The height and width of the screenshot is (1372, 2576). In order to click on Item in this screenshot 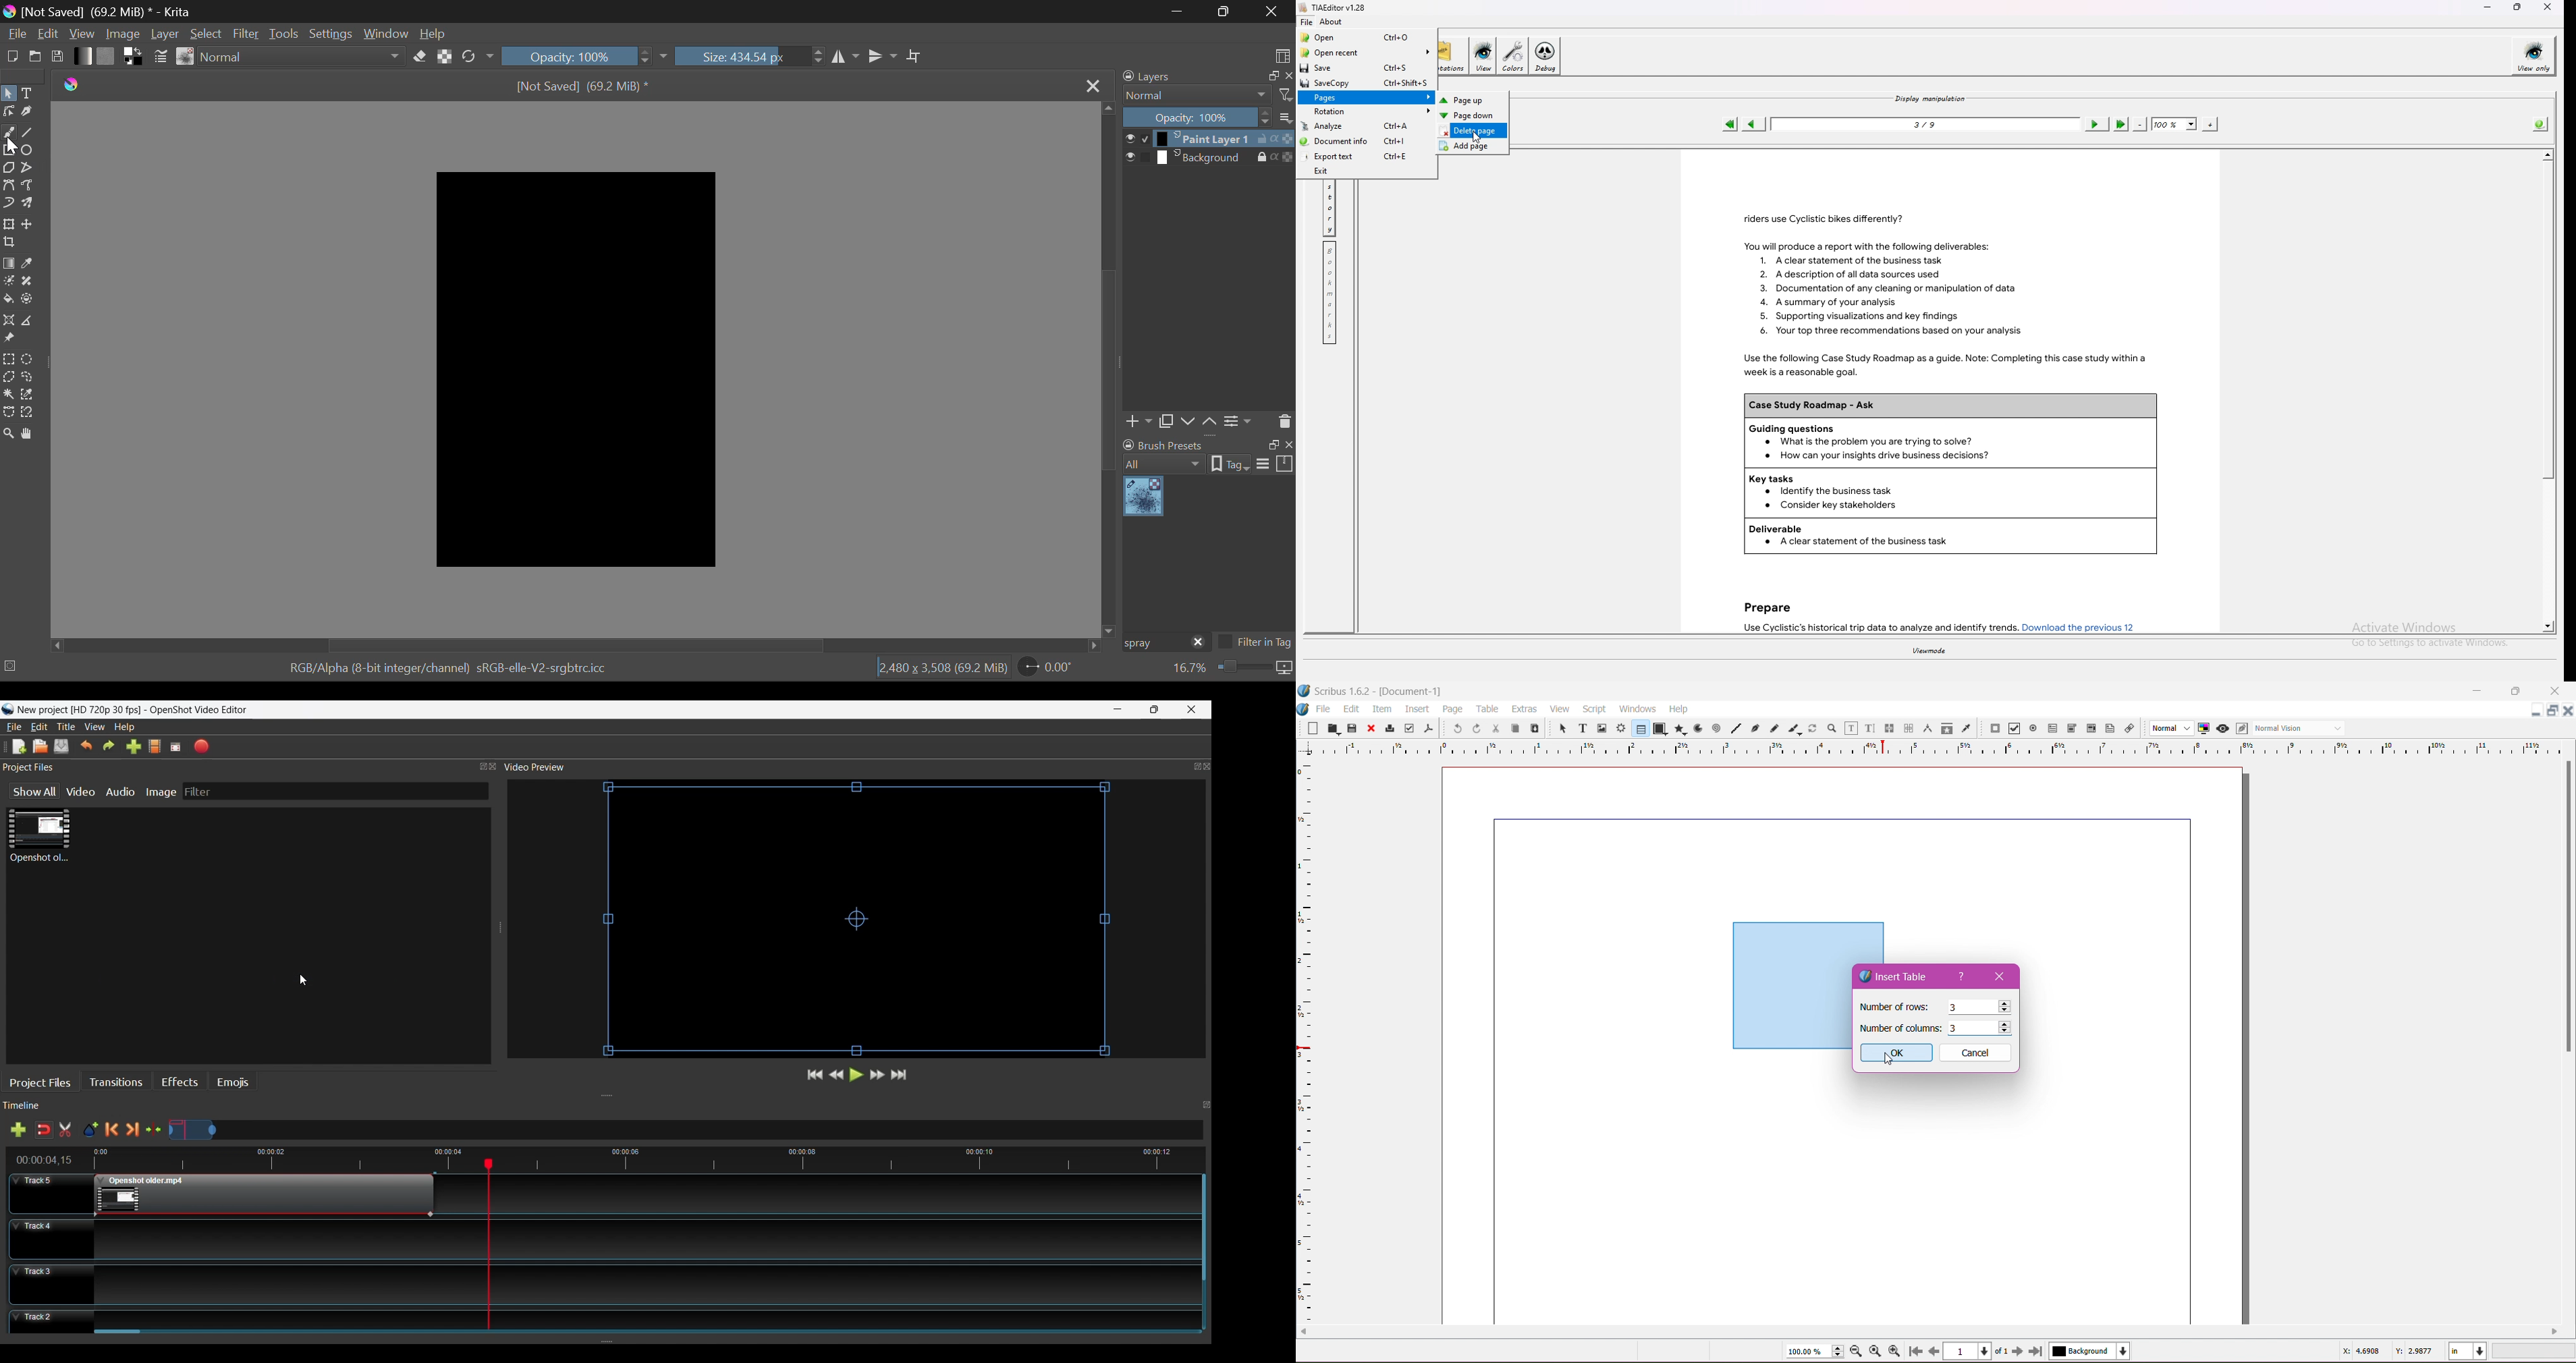, I will do `click(1382, 709)`.